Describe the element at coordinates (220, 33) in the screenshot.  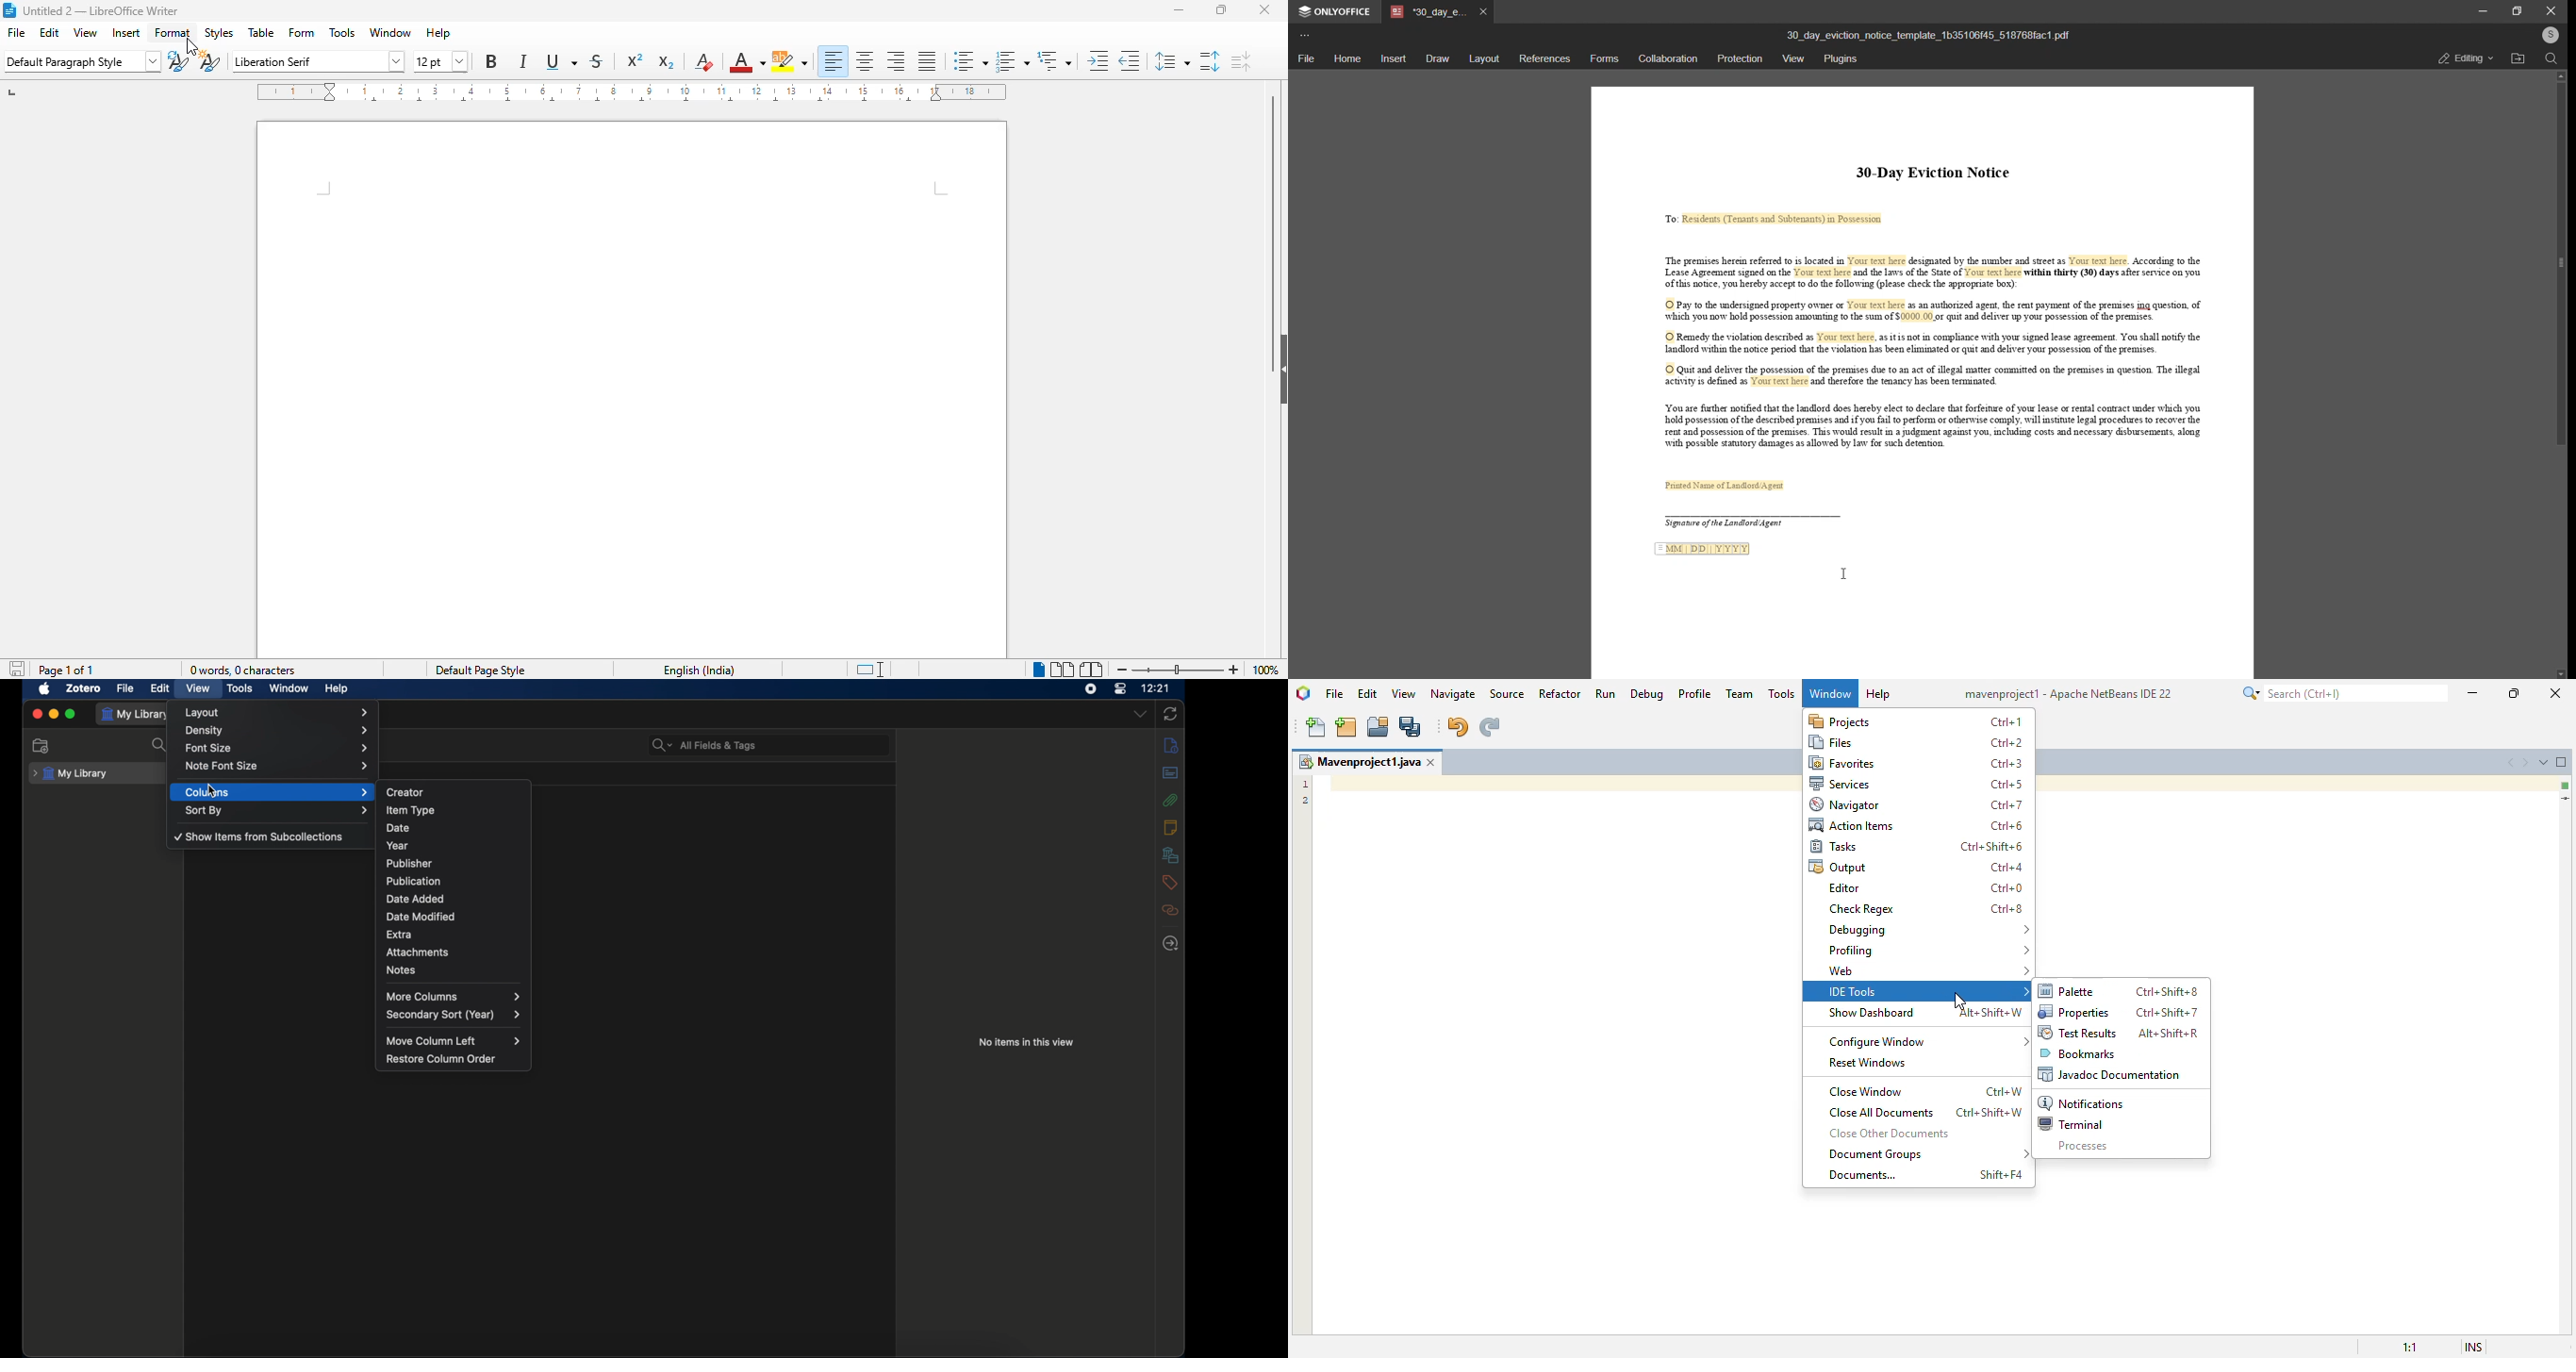
I see `styles` at that location.